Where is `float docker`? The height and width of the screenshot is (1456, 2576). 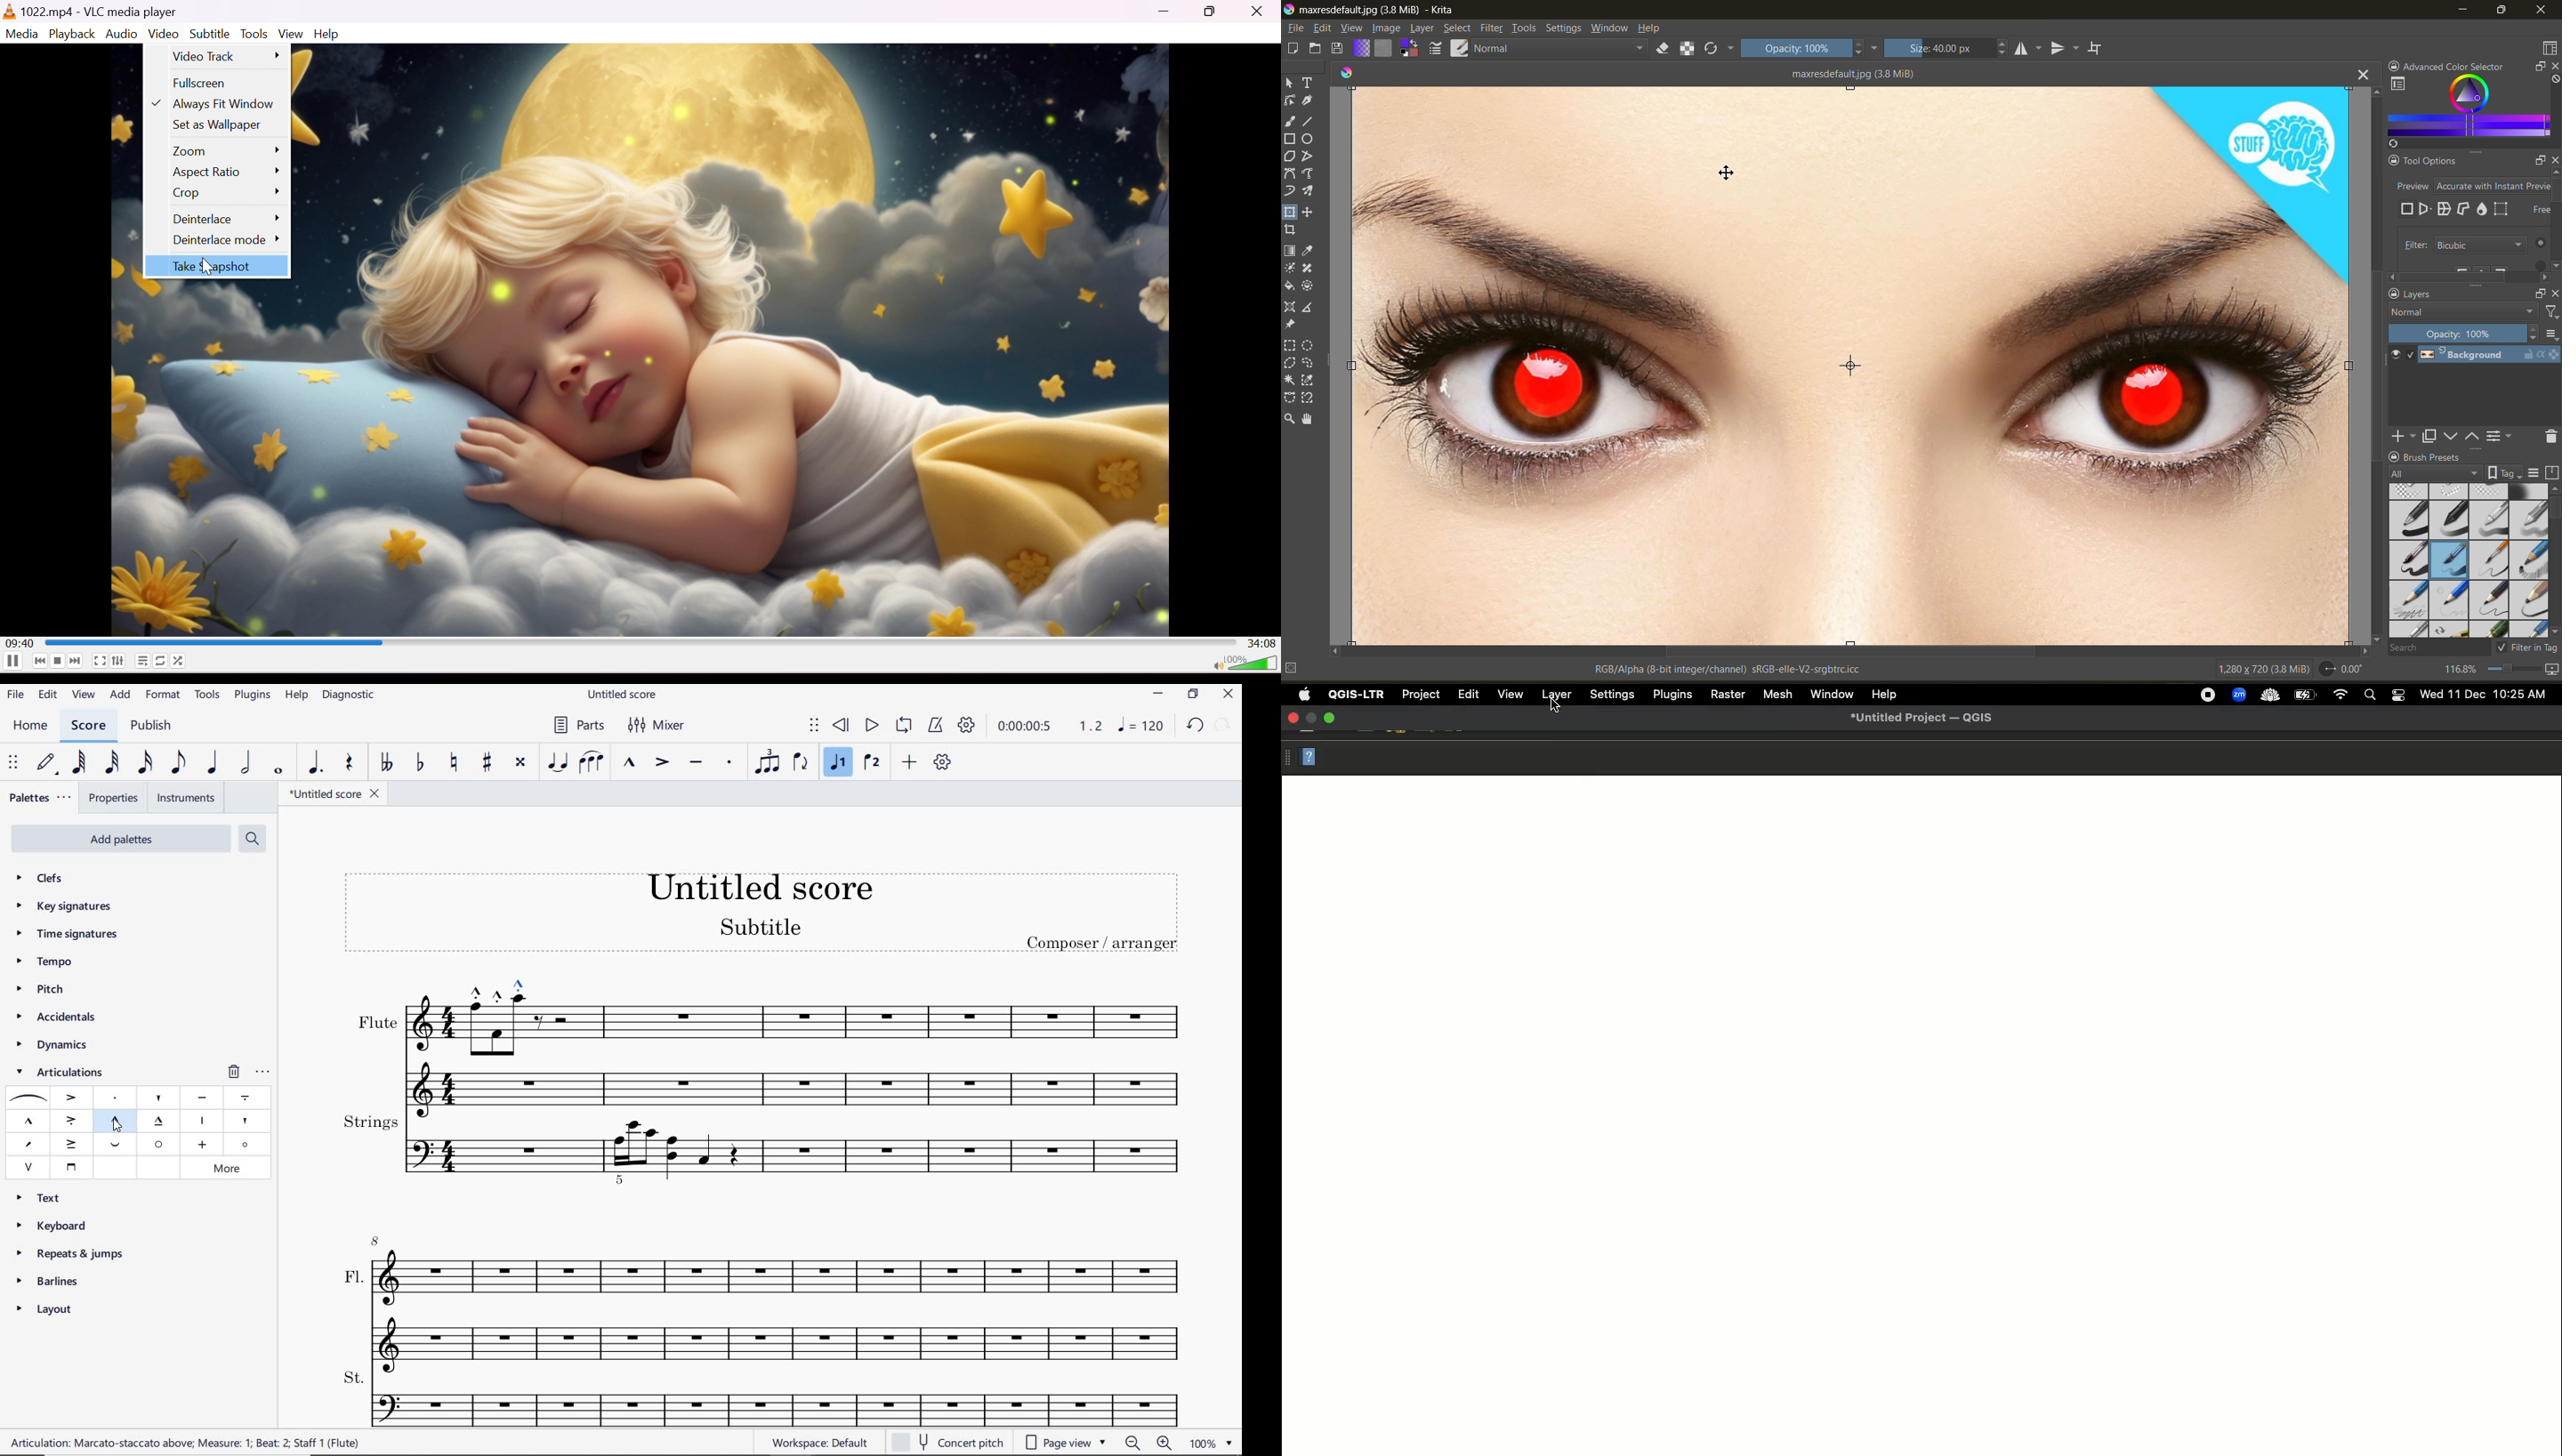 float docker is located at coordinates (2538, 292).